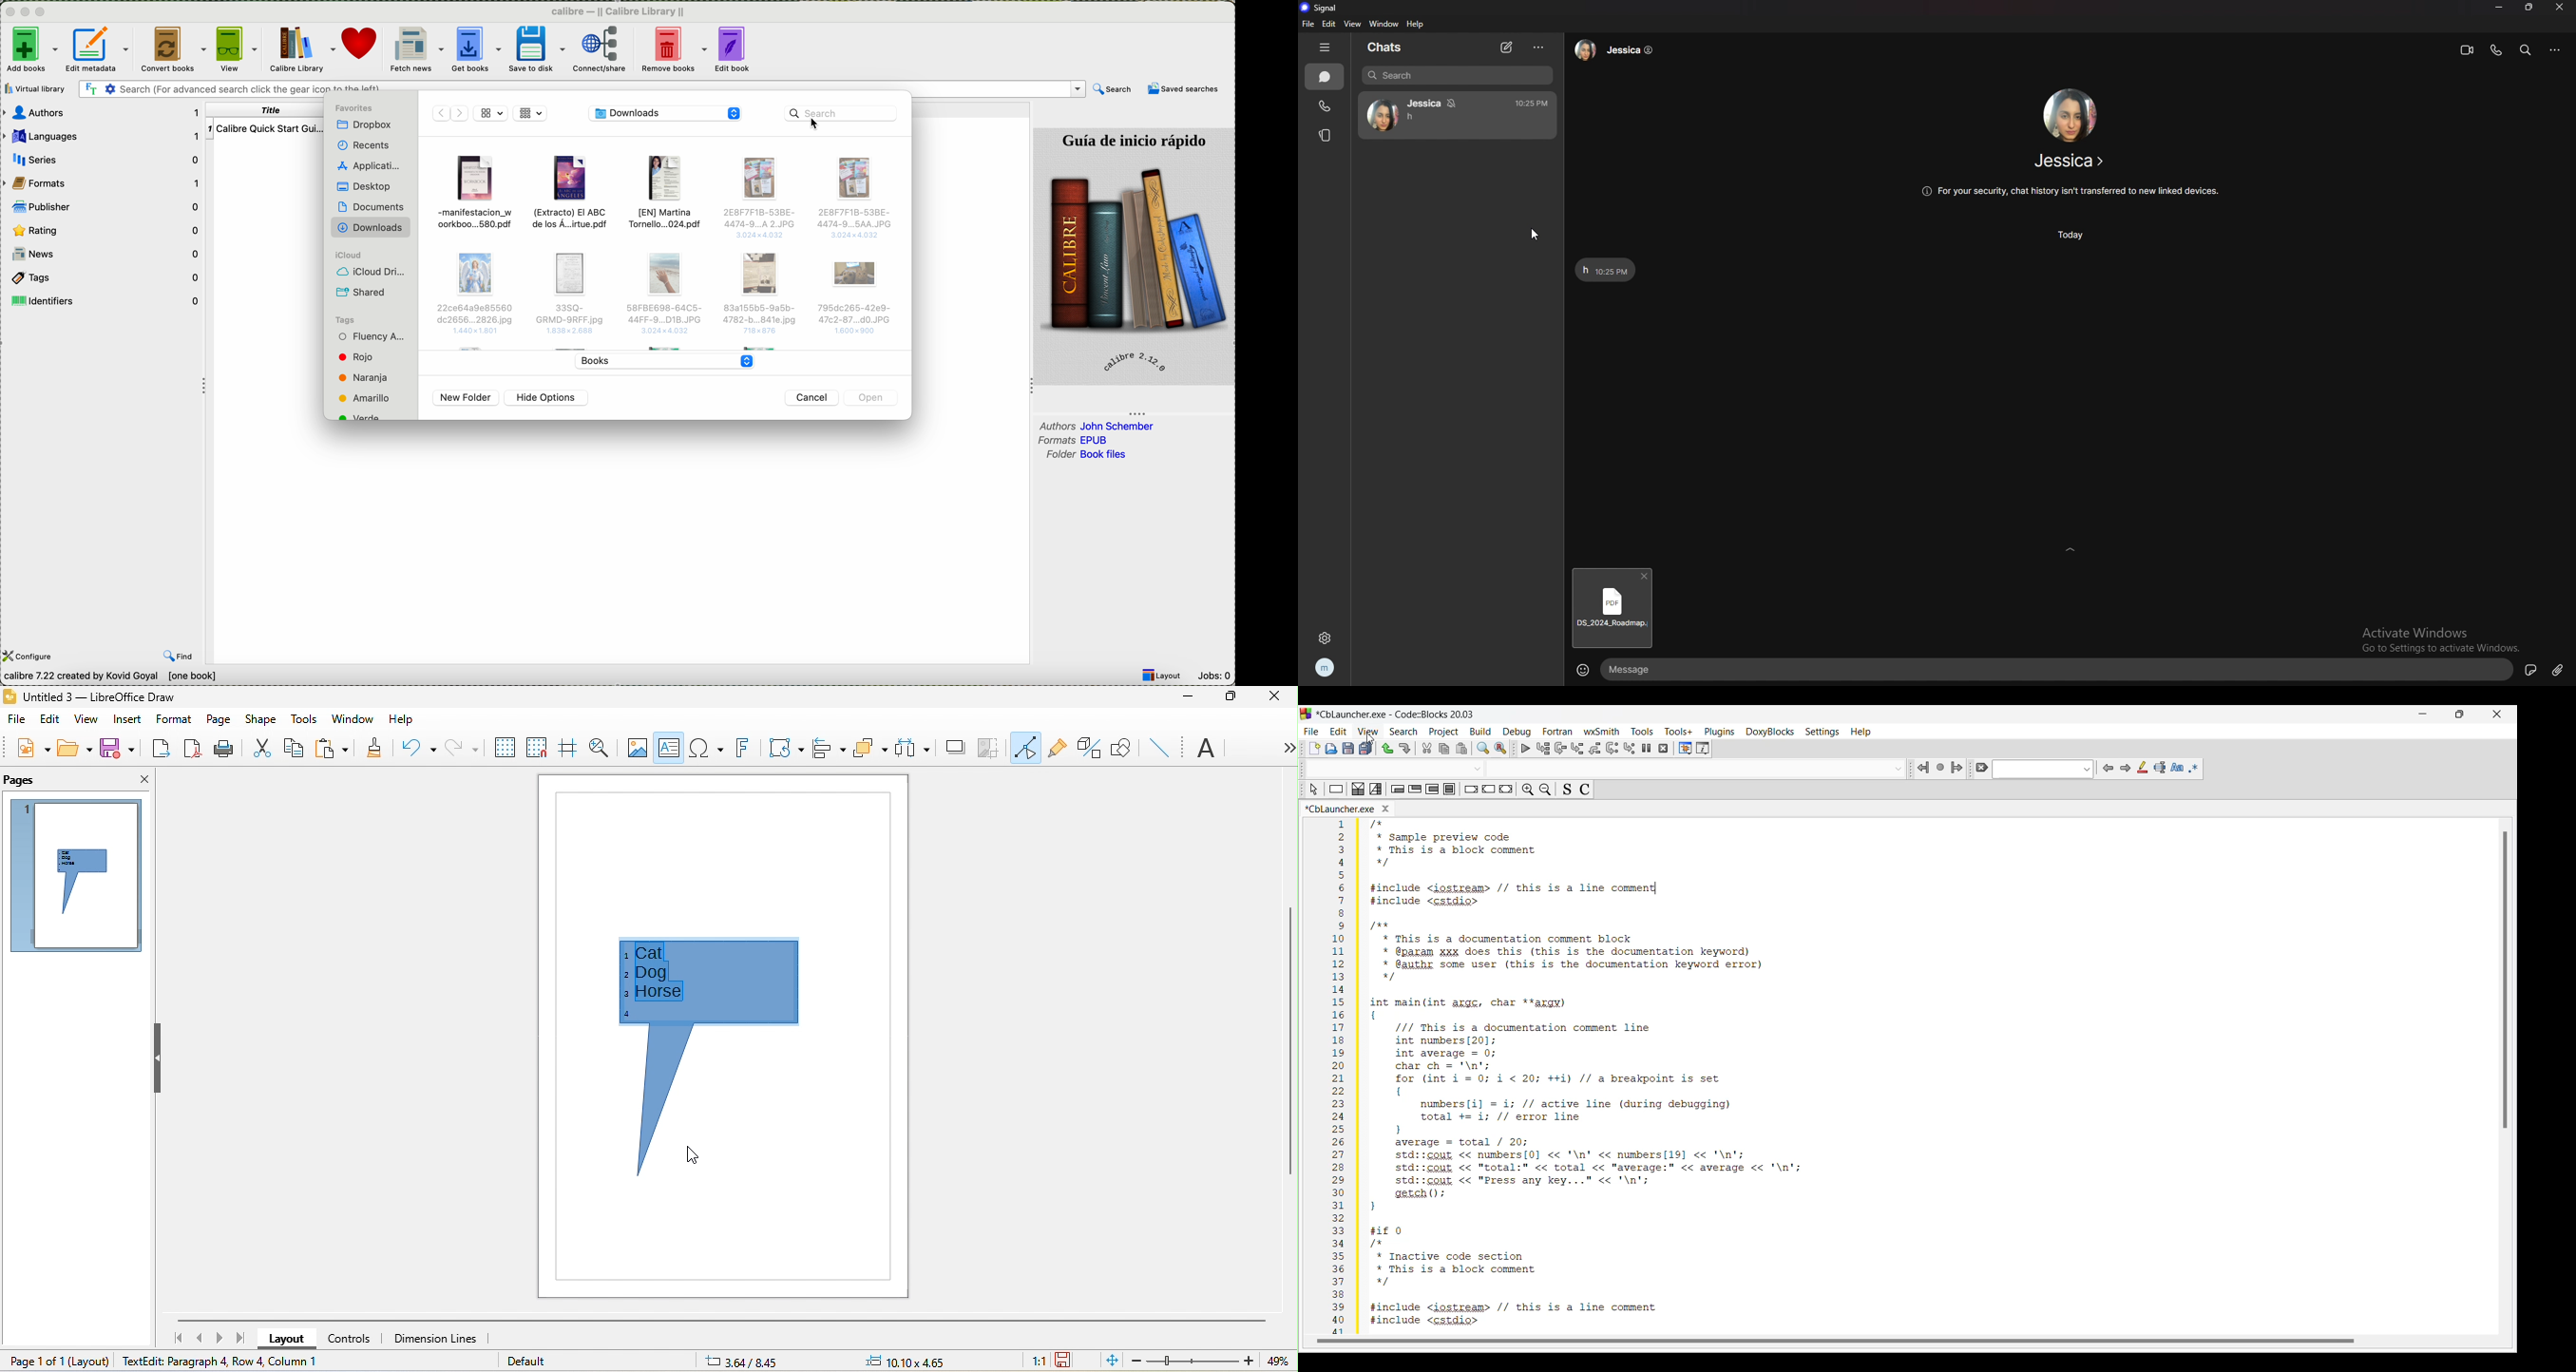 Image resolution: width=2576 pixels, height=1372 pixels. Describe the element at coordinates (181, 1338) in the screenshot. I see `first page` at that location.